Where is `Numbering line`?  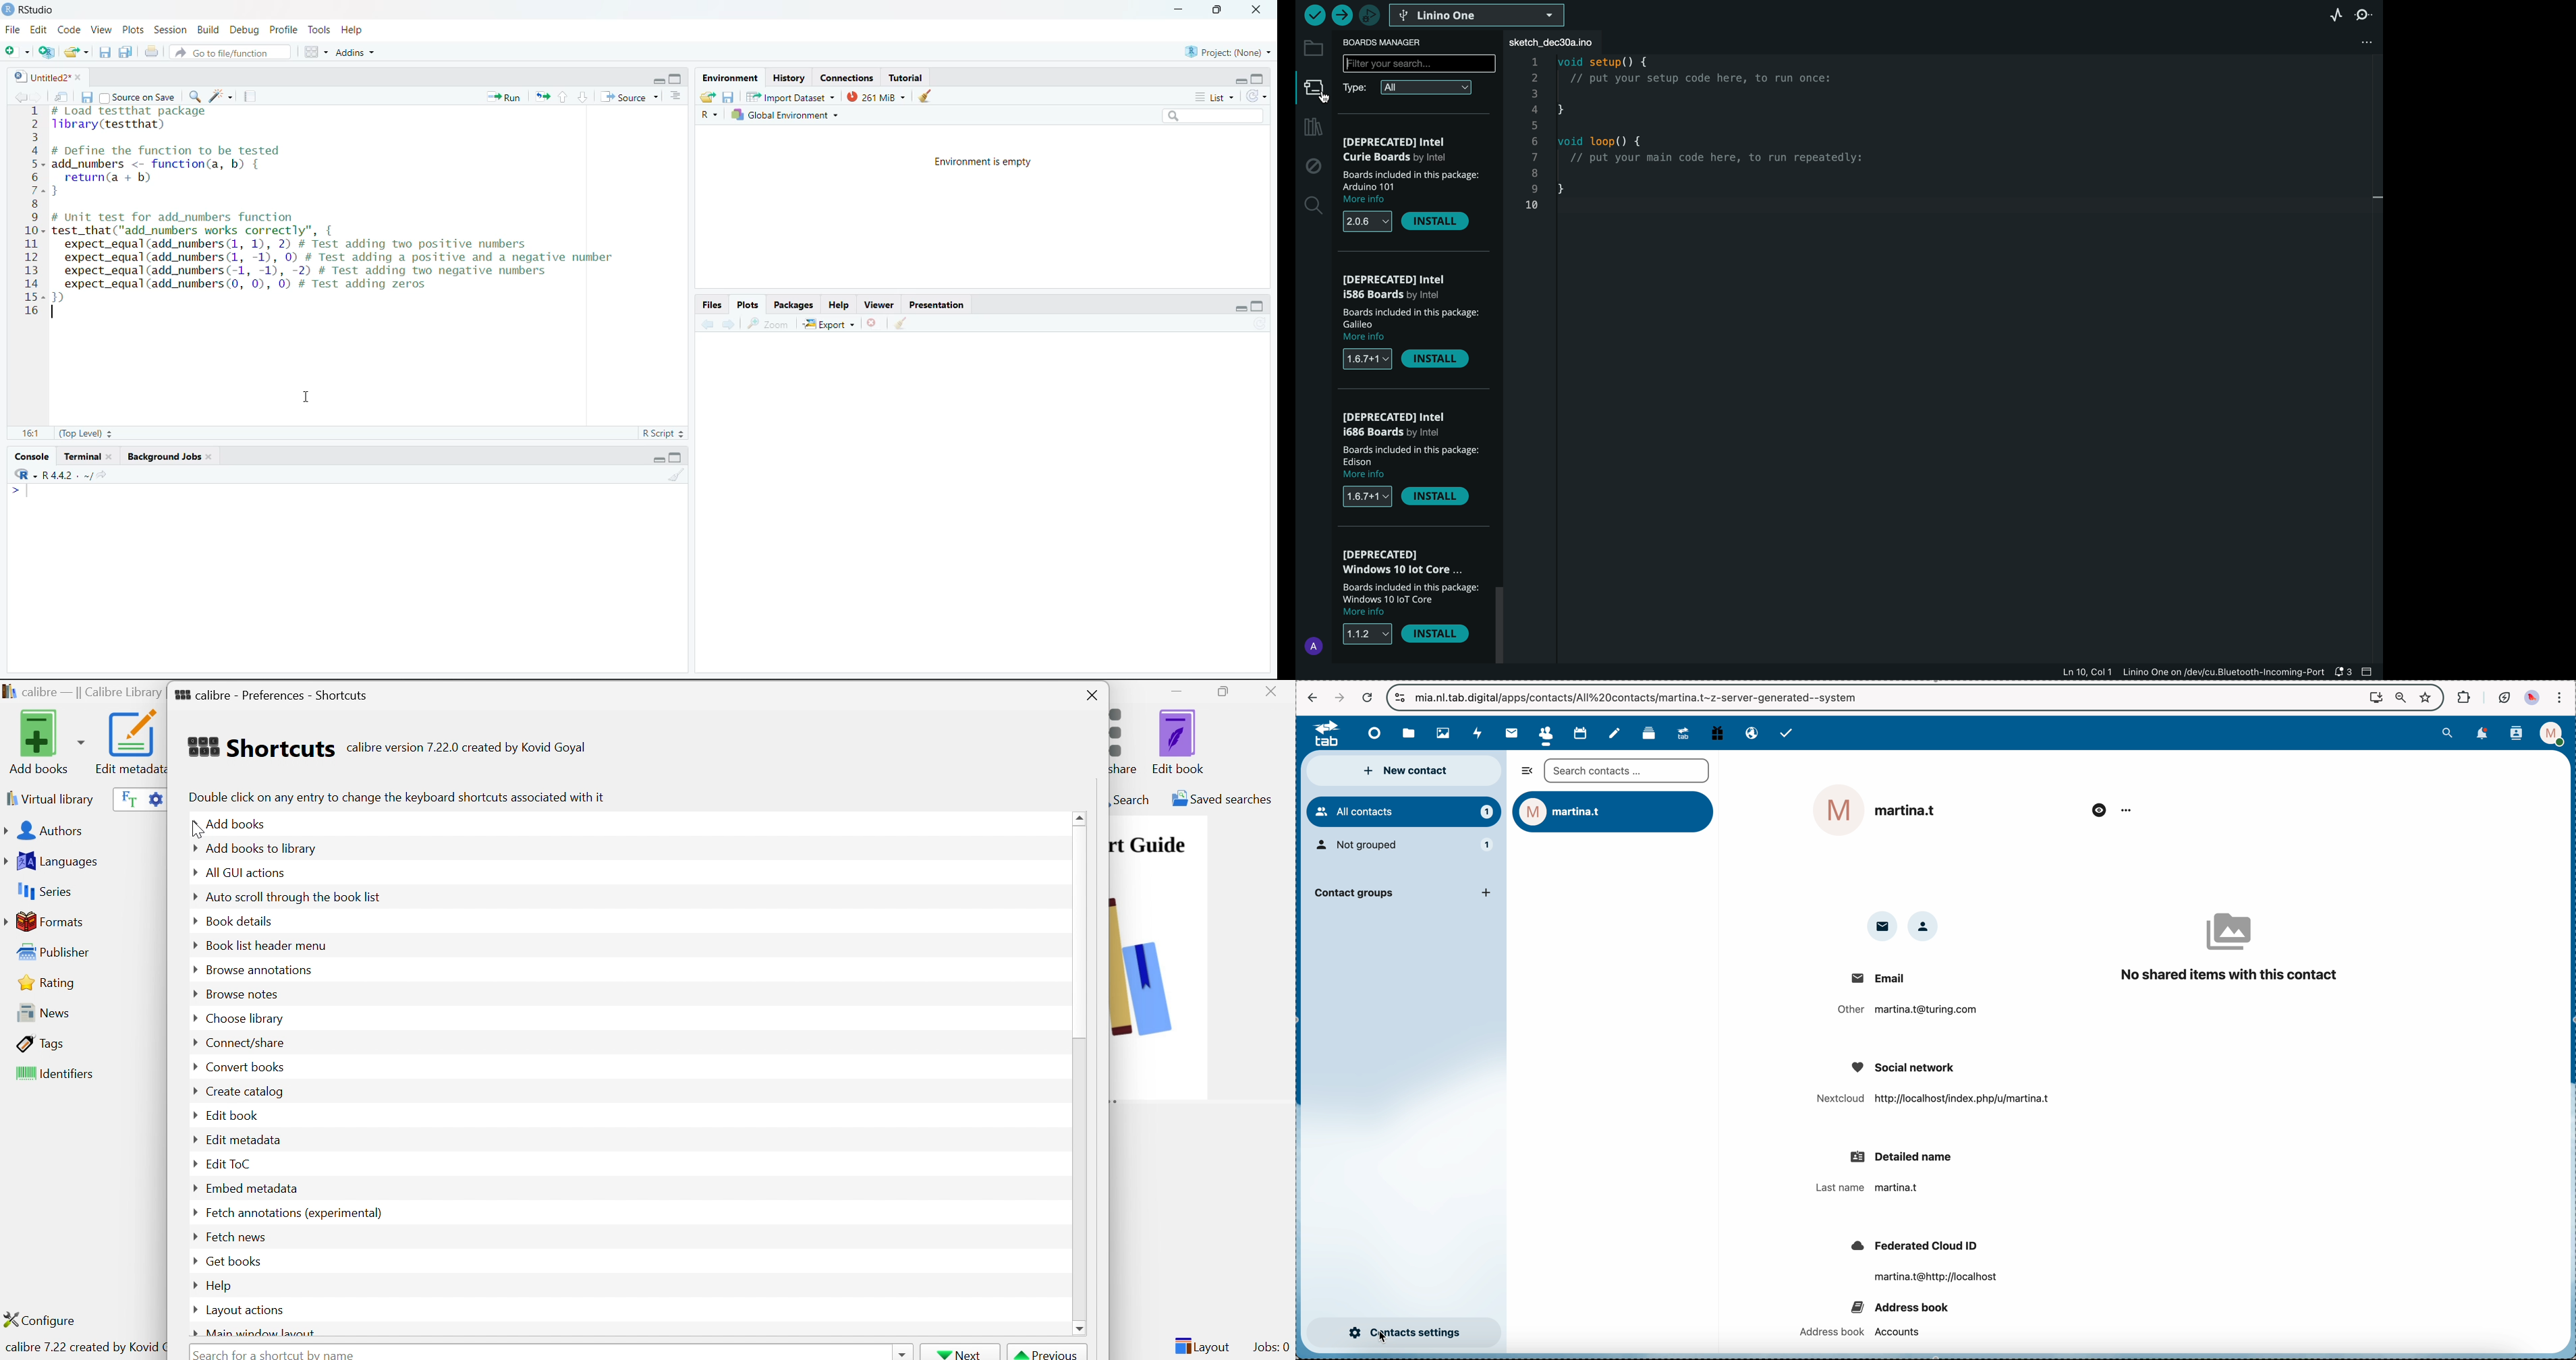
Numbering line is located at coordinates (33, 213).